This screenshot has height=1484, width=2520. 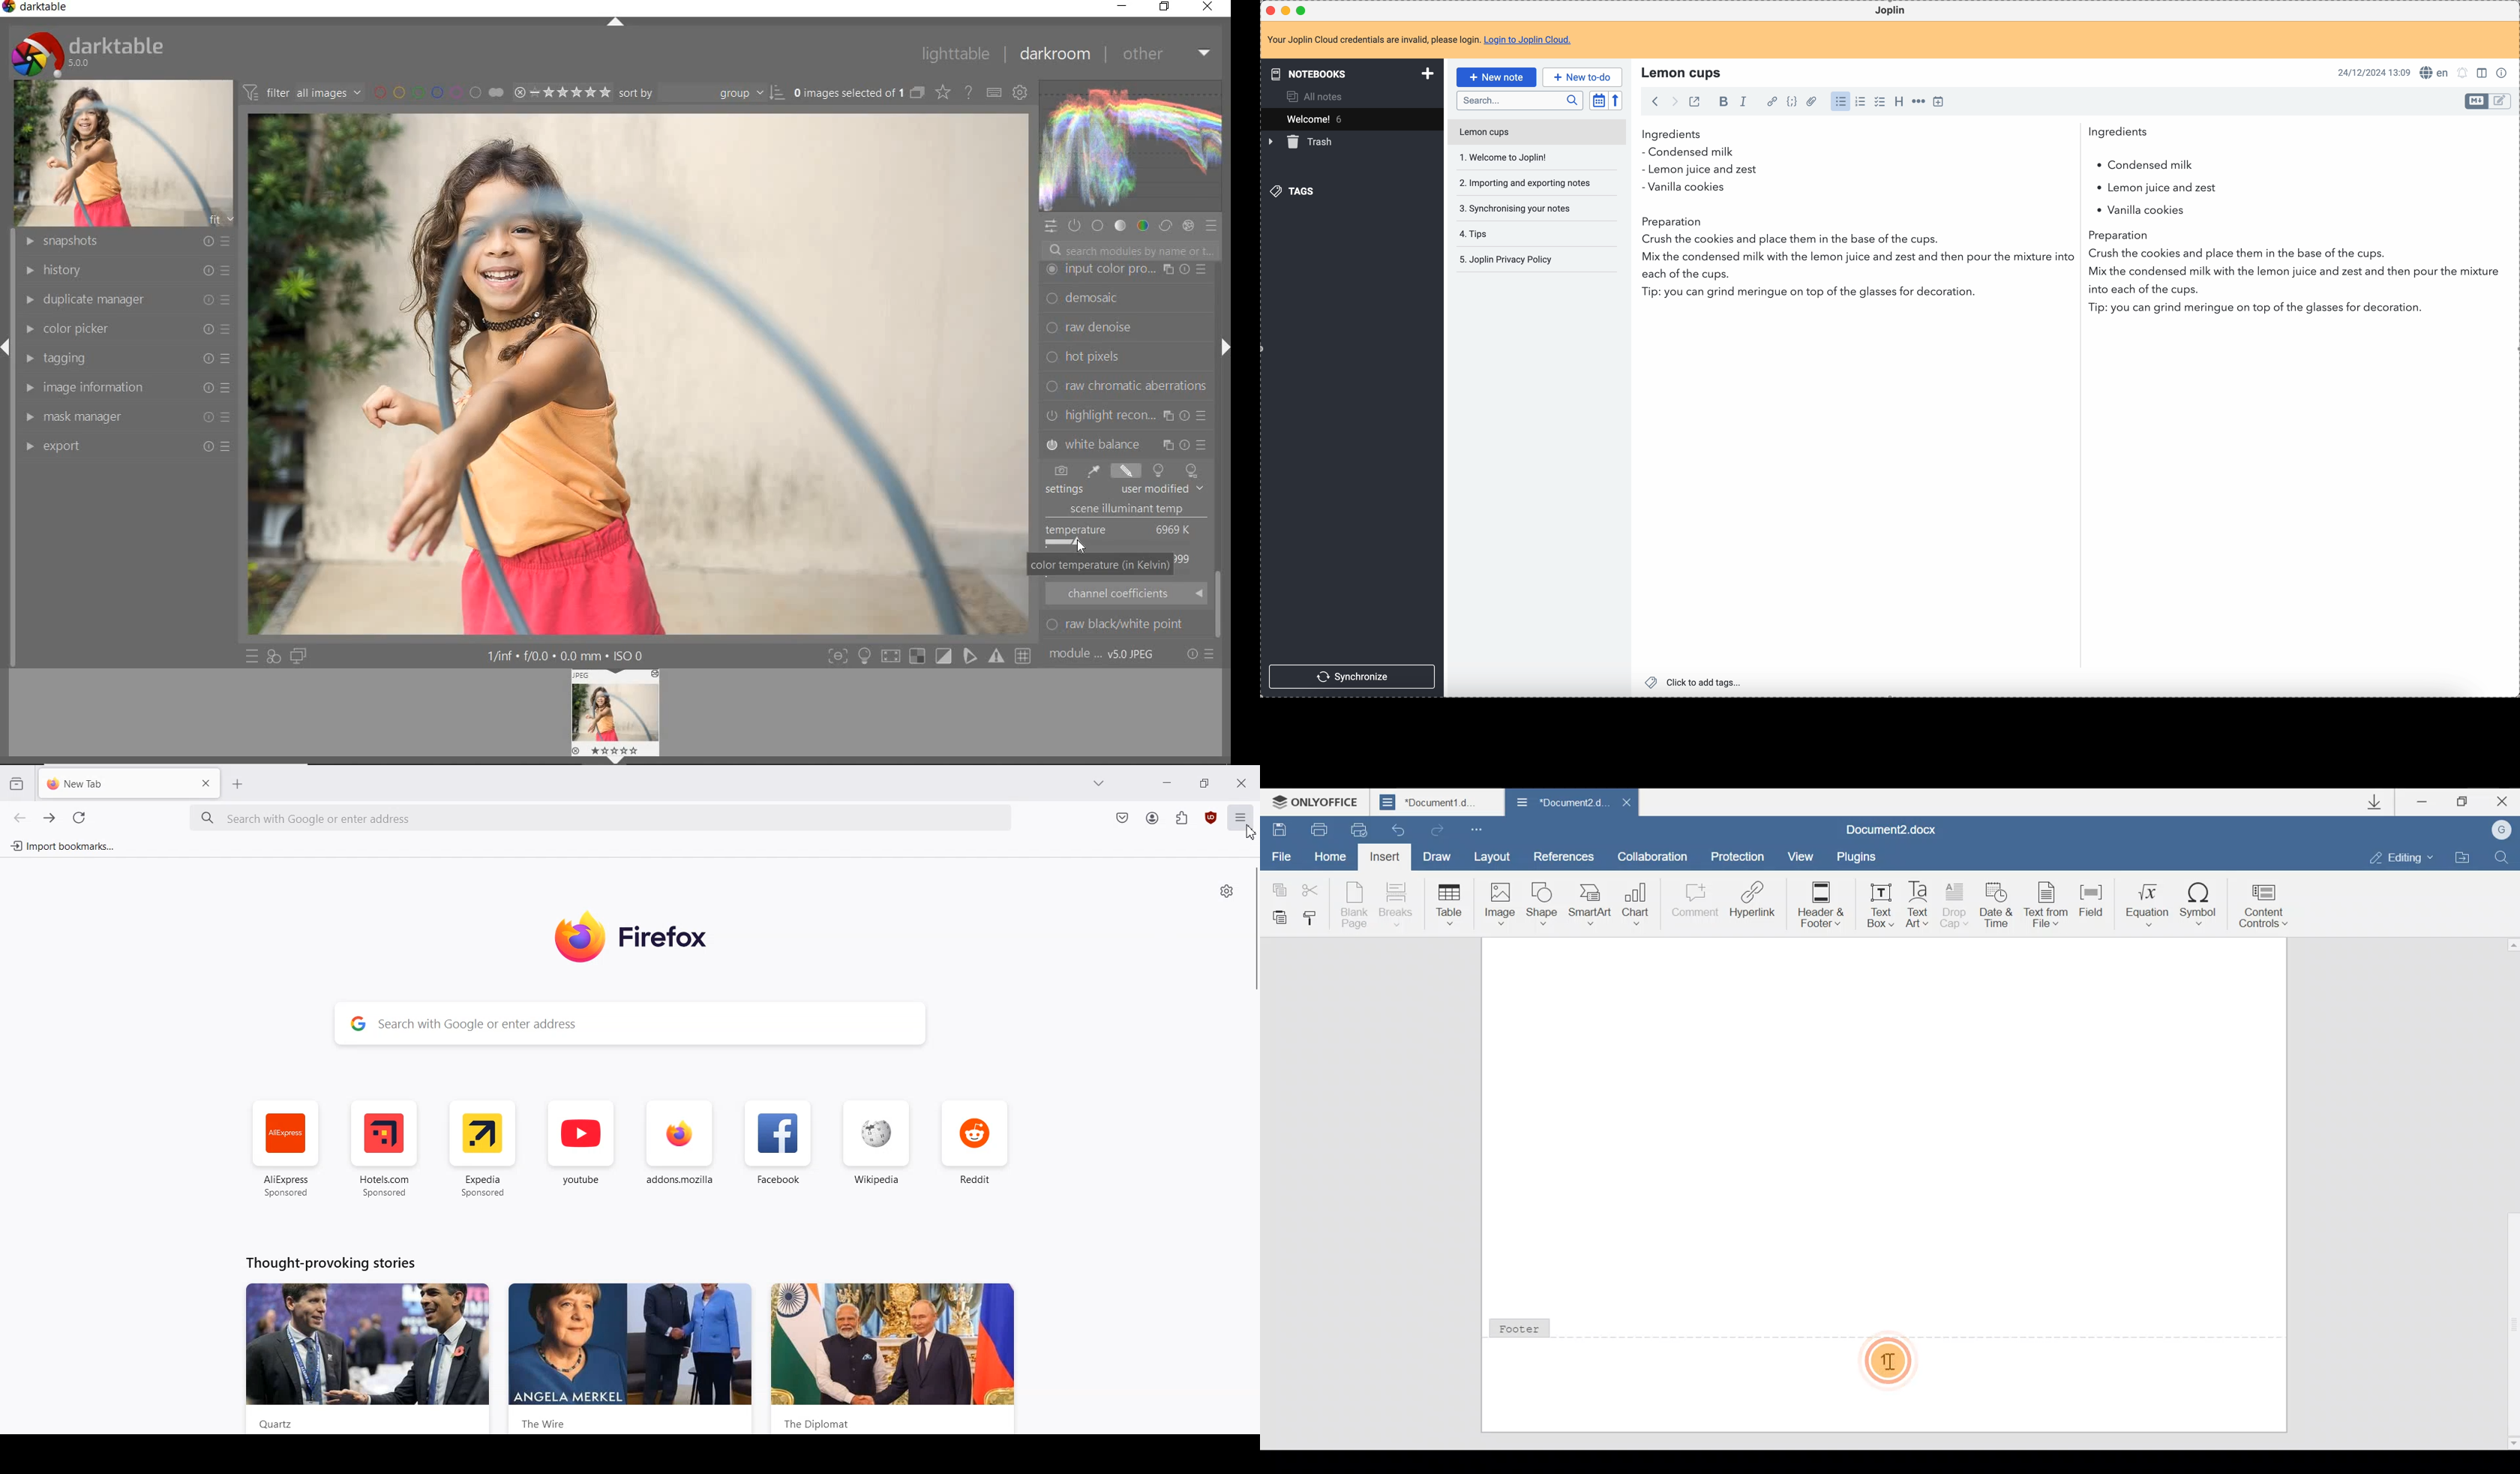 I want to click on Joplin privacy policy note, so click(x=1508, y=260).